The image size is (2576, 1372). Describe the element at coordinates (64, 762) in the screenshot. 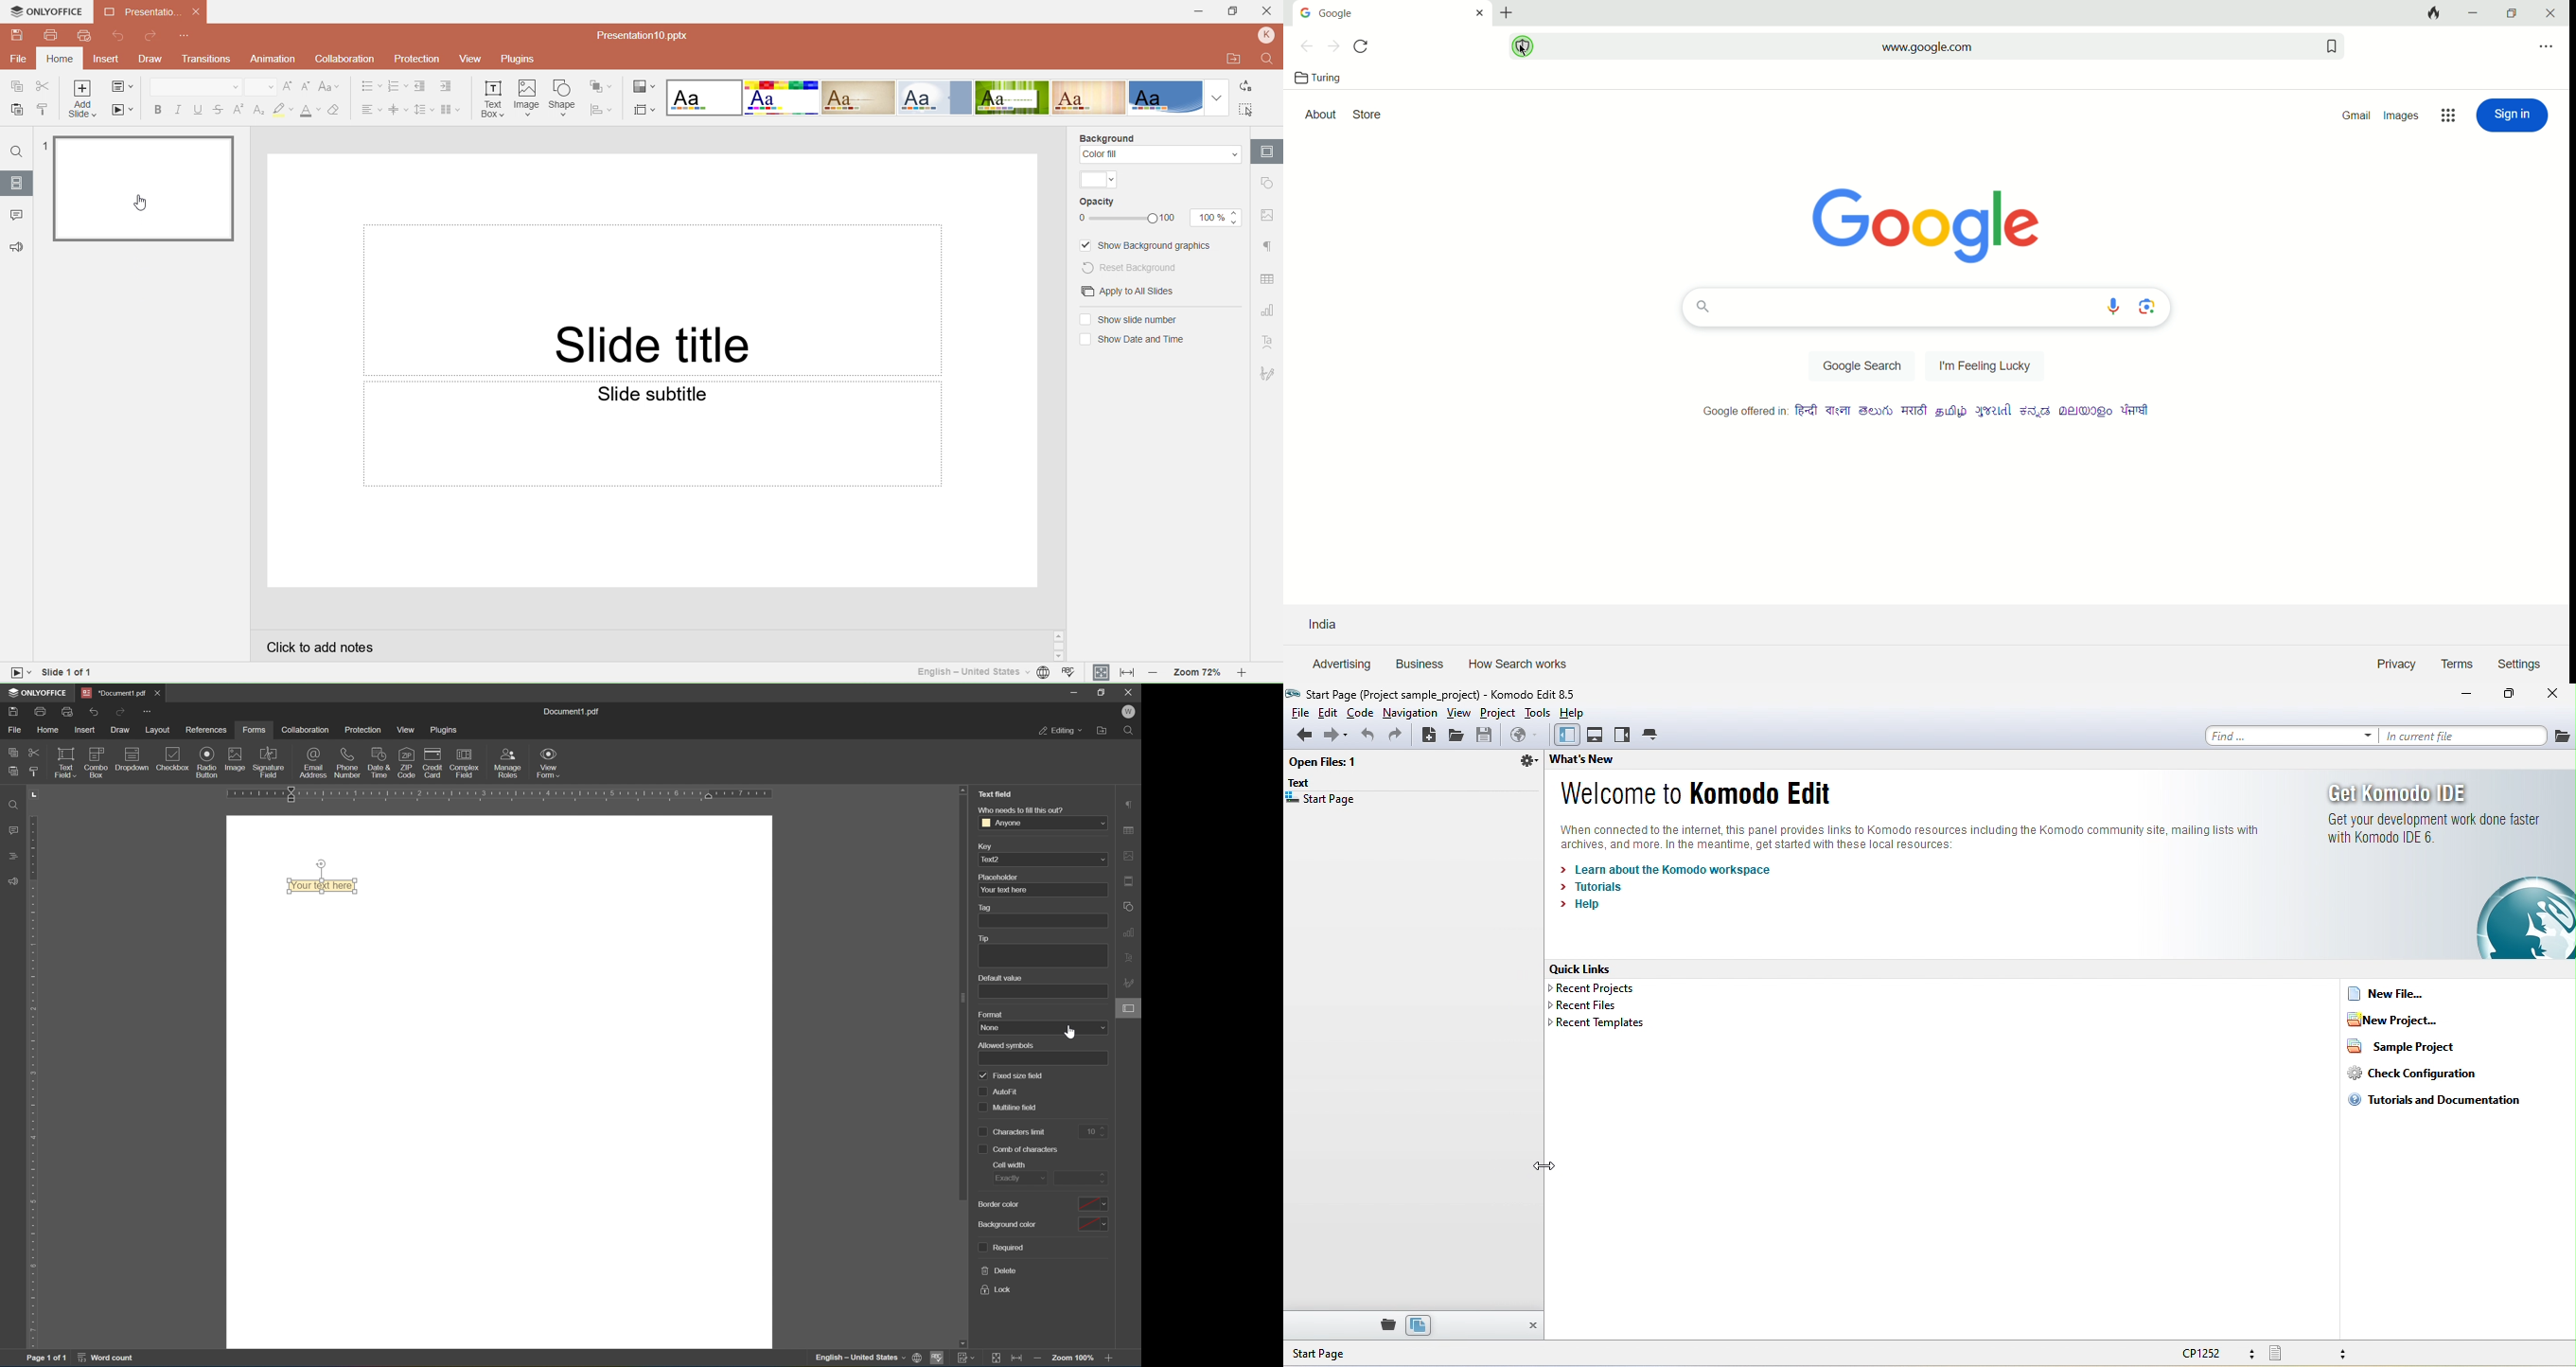

I see `text field` at that location.